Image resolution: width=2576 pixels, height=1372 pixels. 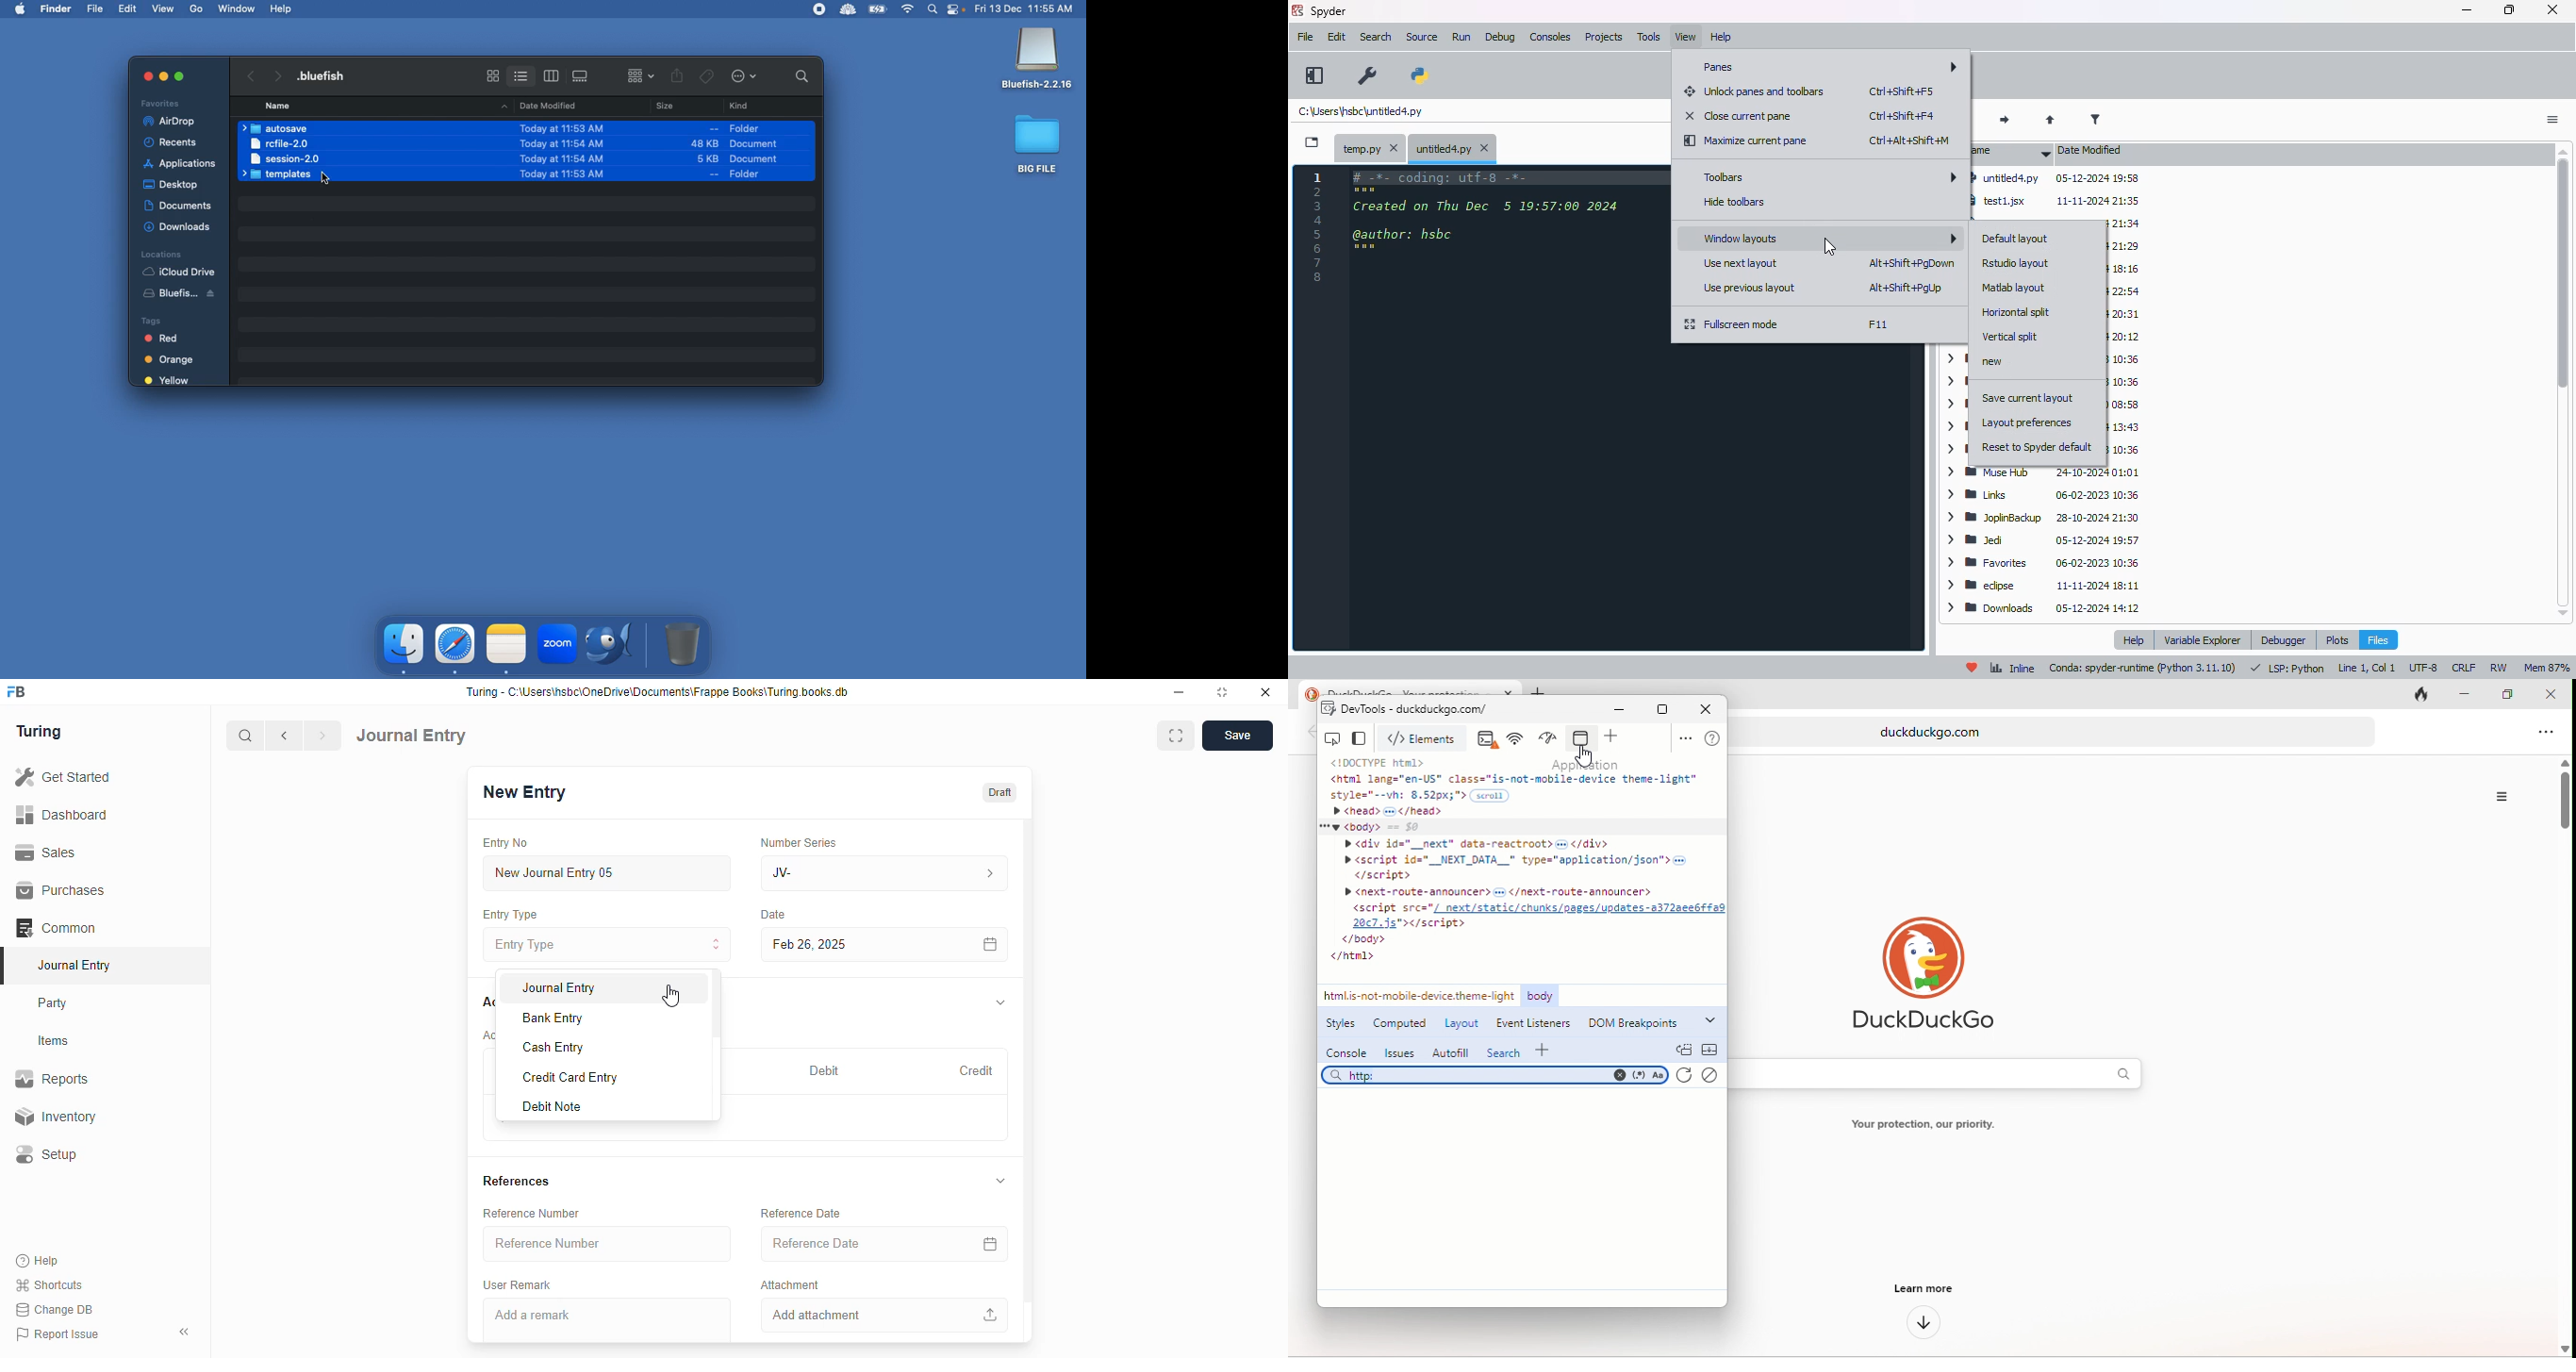 I want to click on turing, so click(x=40, y=733).